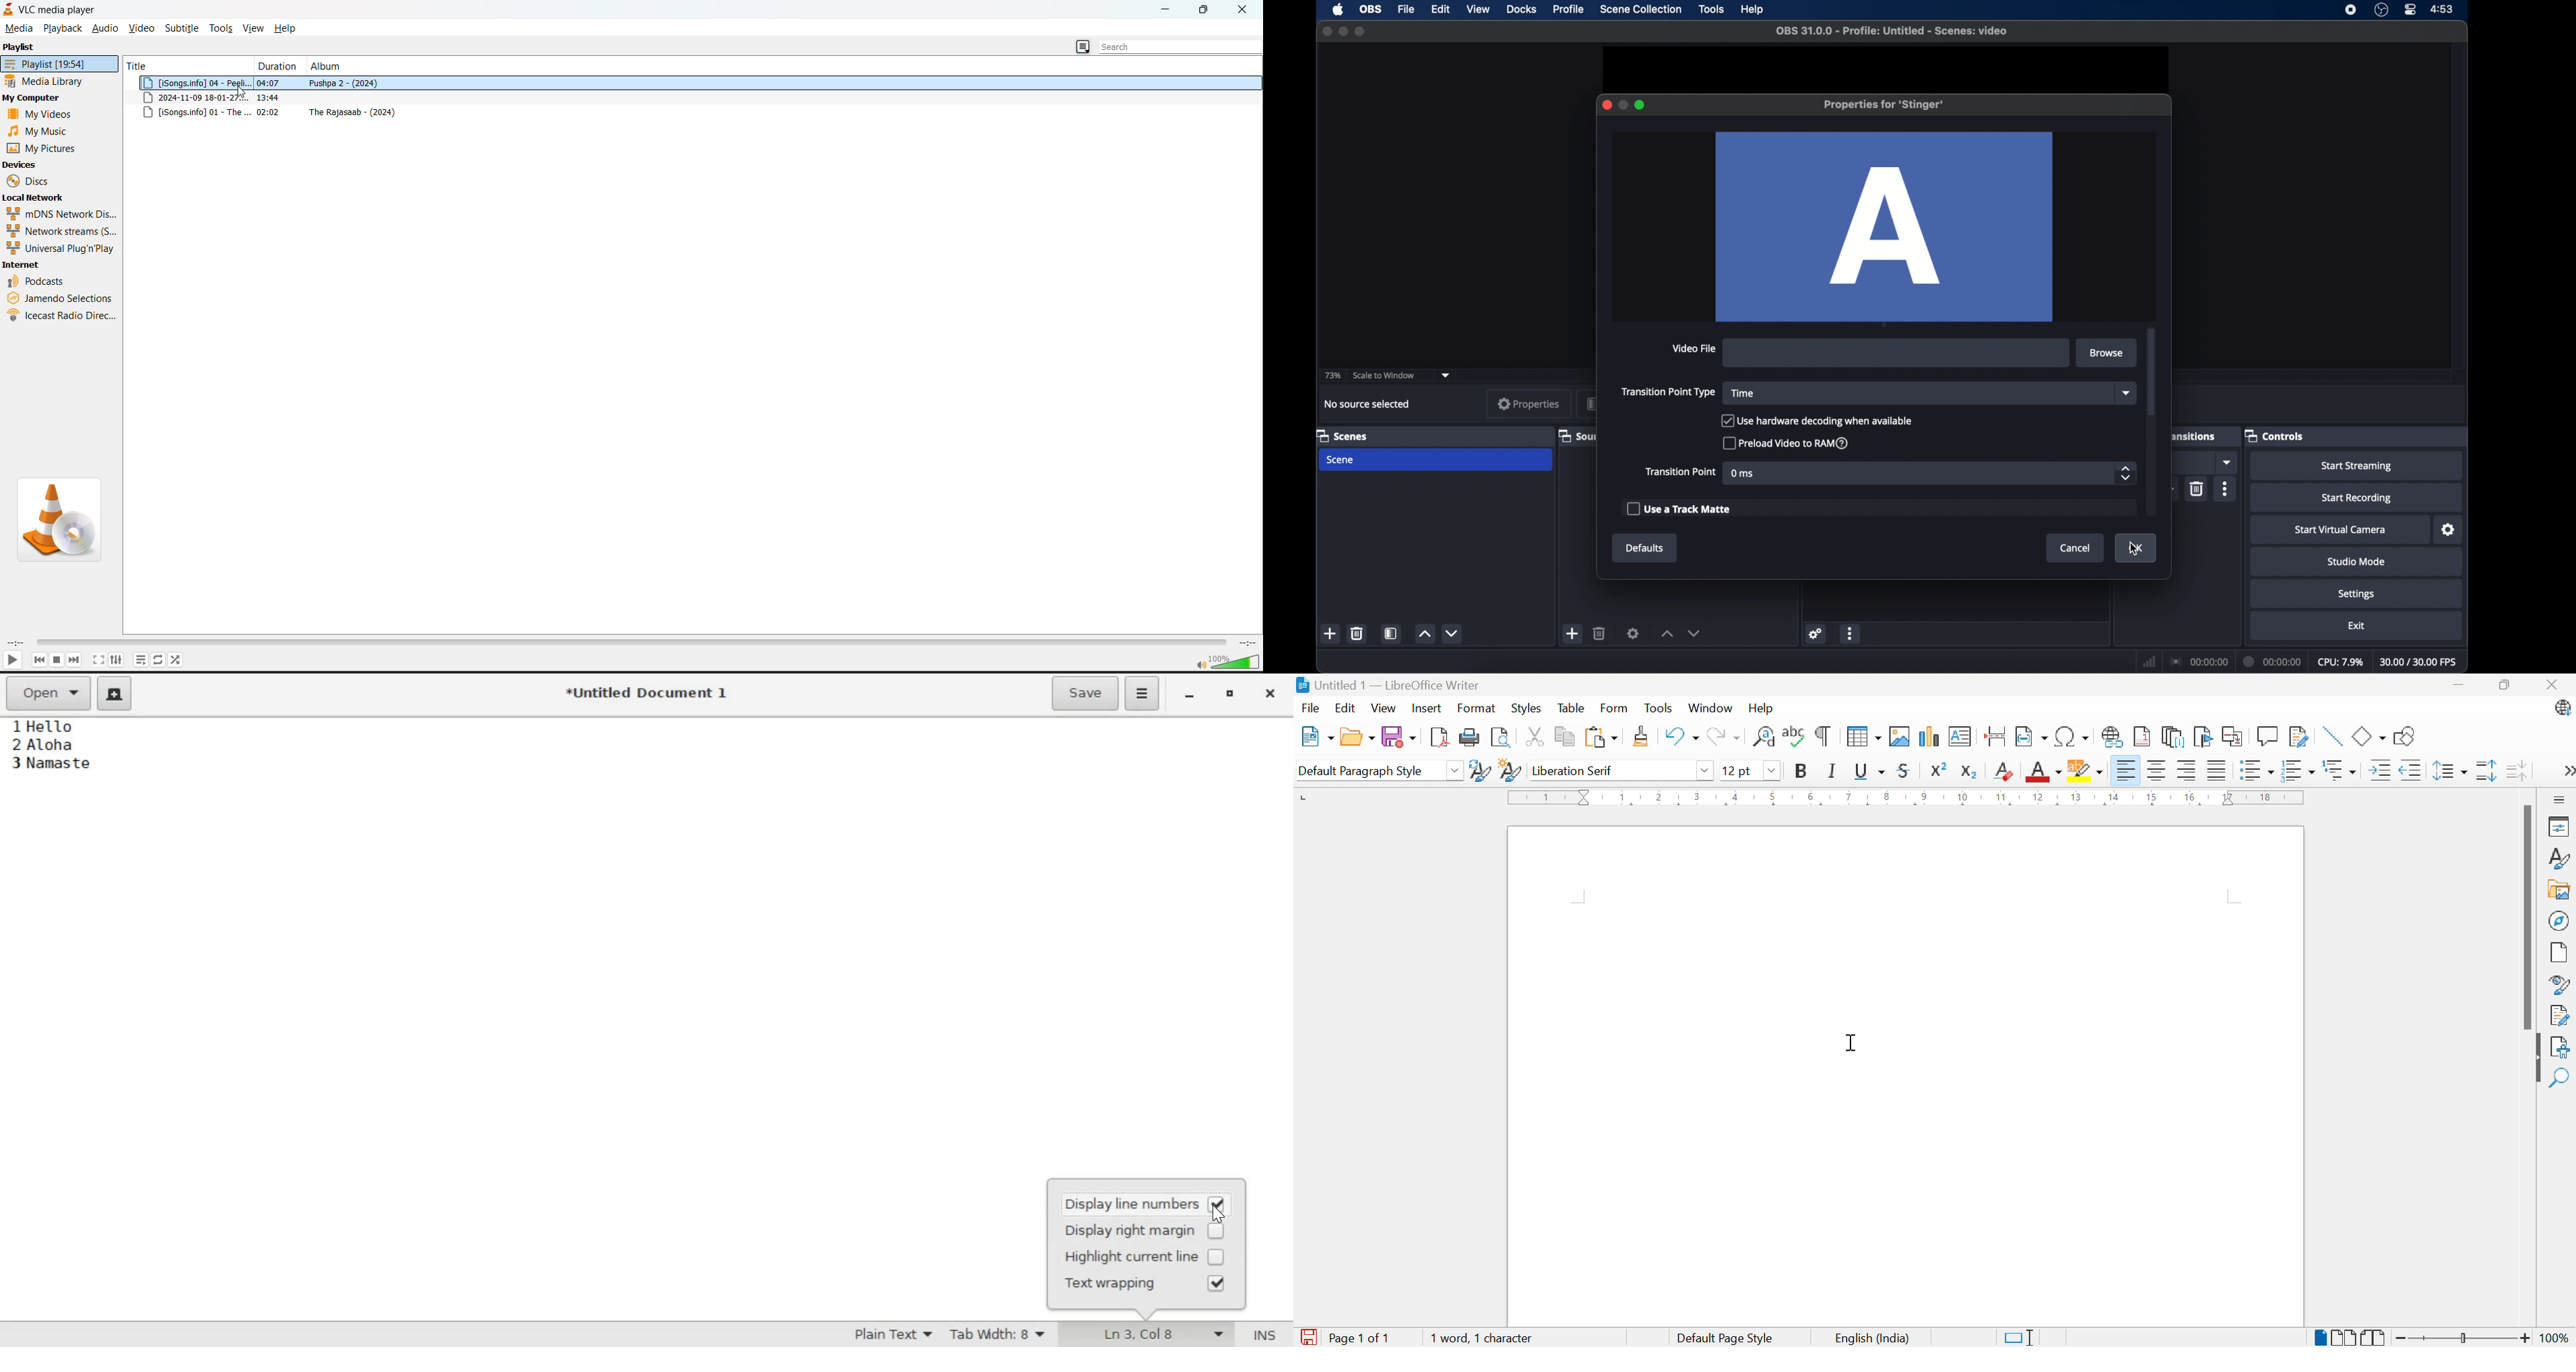 This screenshot has width=2576, height=1372. I want to click on control center, so click(2411, 10).